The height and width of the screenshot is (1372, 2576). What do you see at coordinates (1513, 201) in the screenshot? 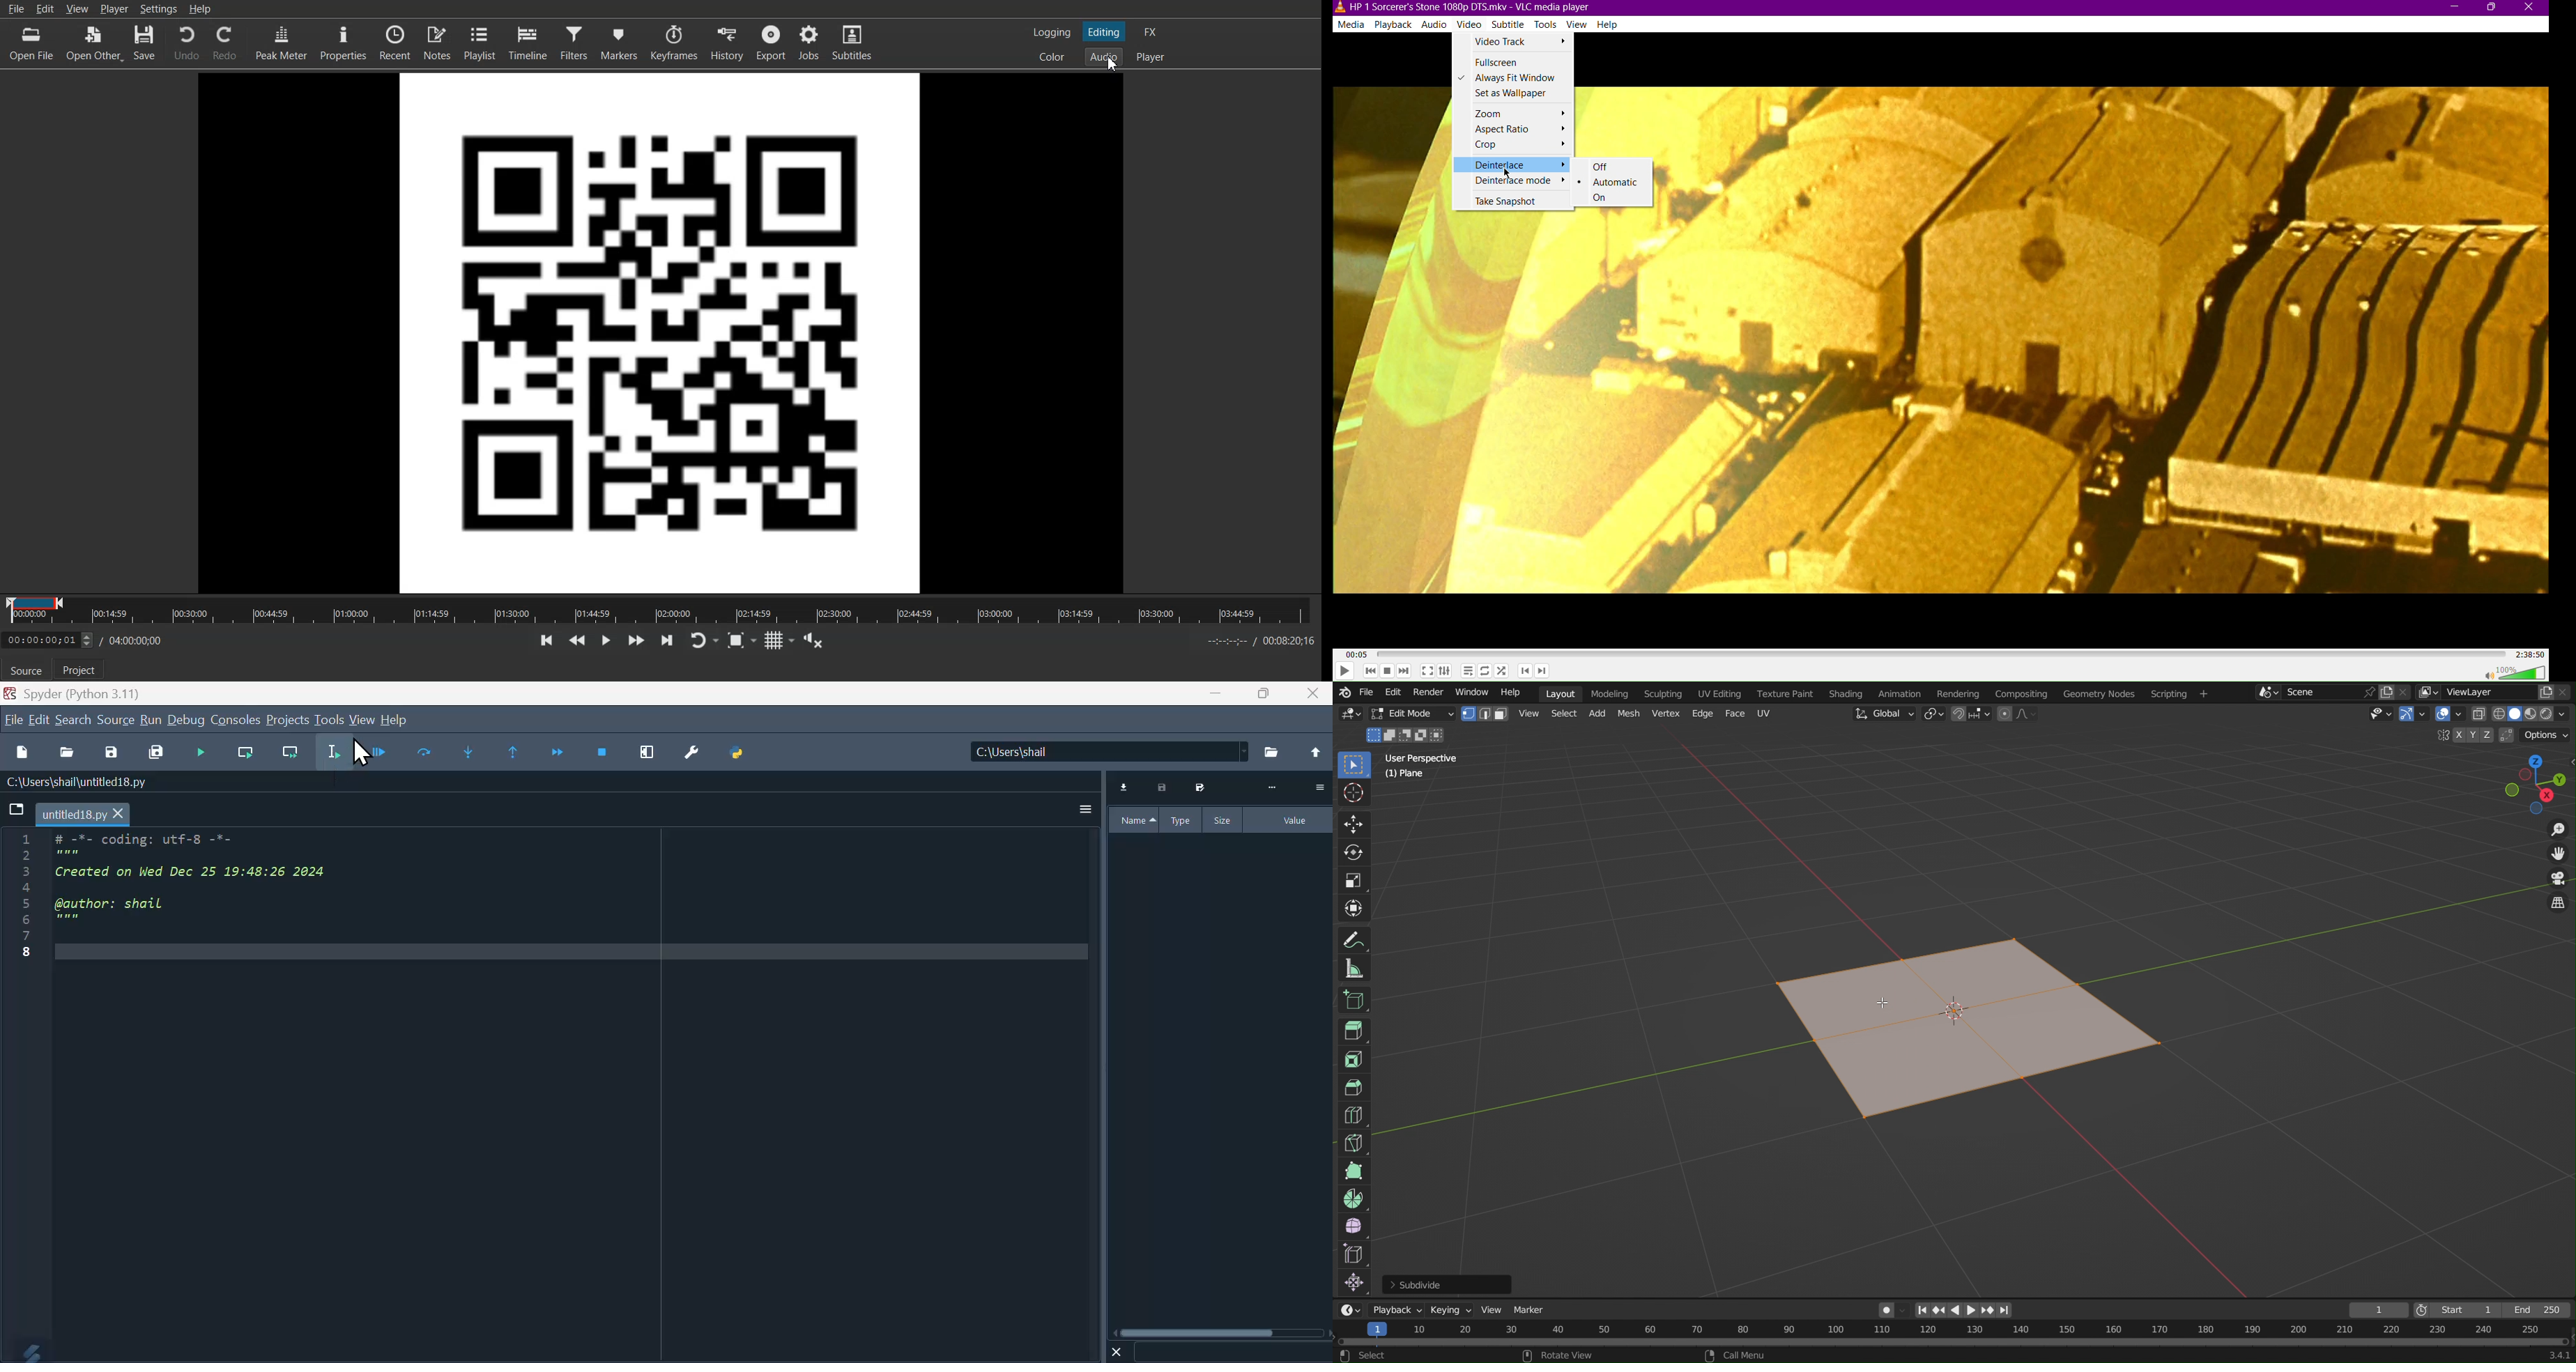
I see `Take Snapshot` at bounding box center [1513, 201].